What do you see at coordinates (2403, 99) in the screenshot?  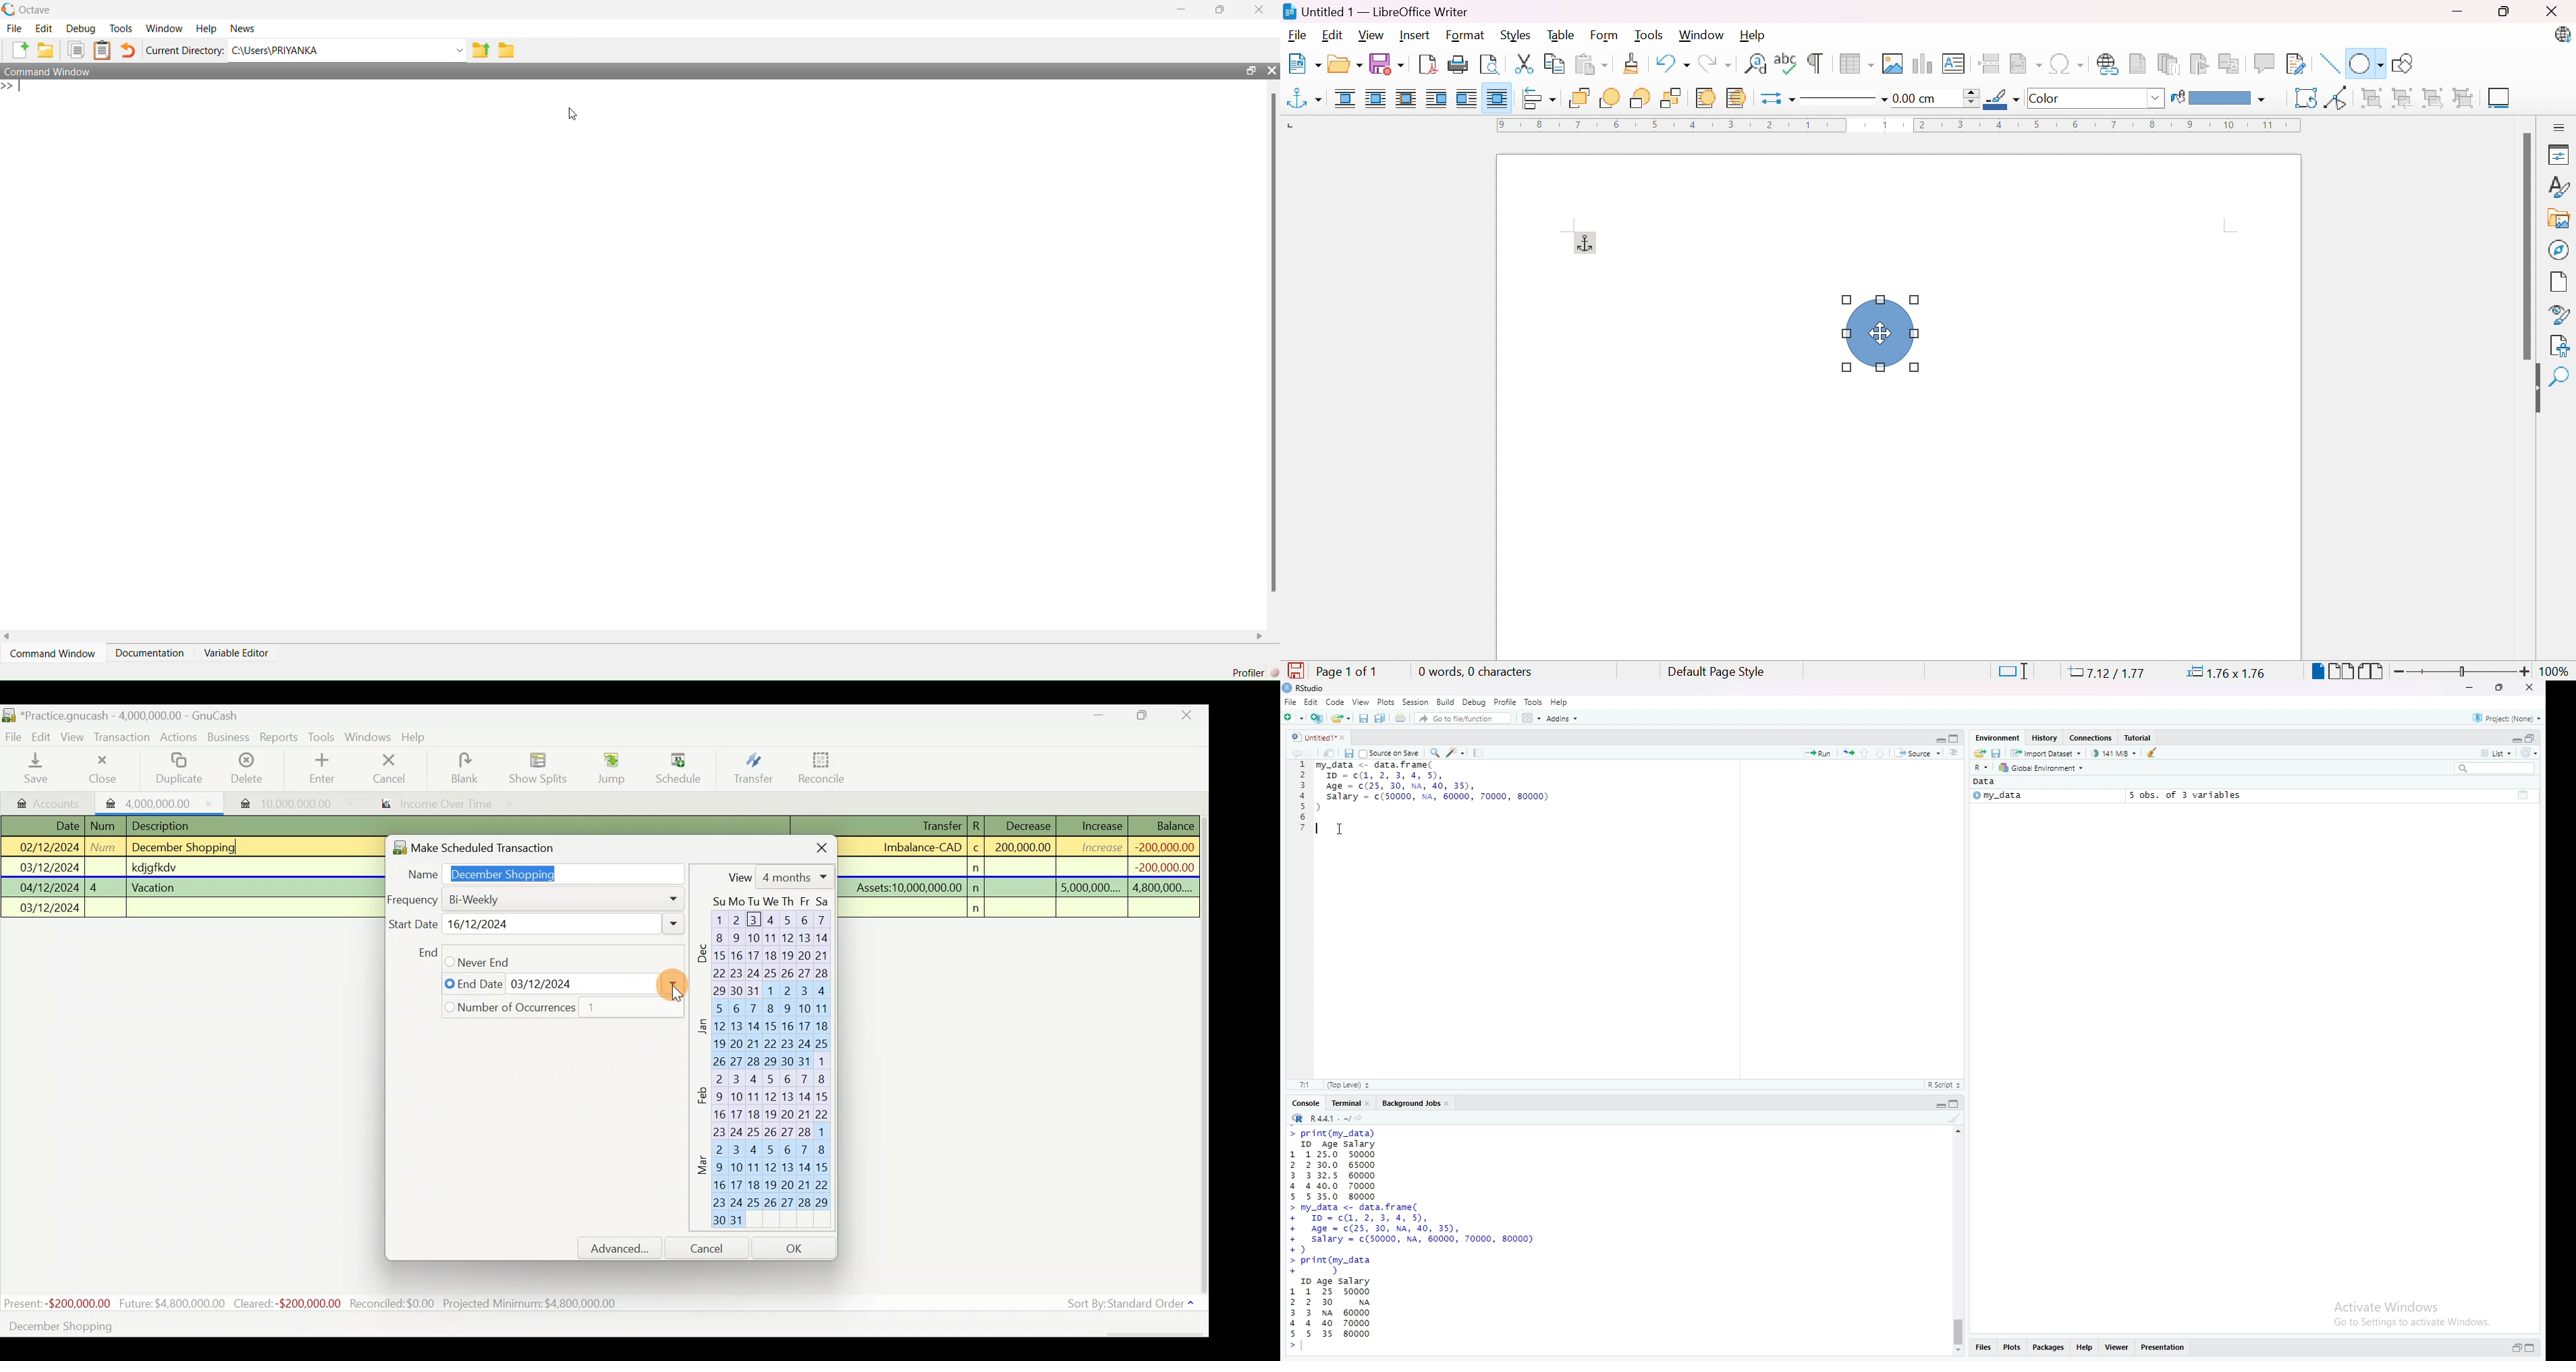 I see `Enter group` at bounding box center [2403, 99].